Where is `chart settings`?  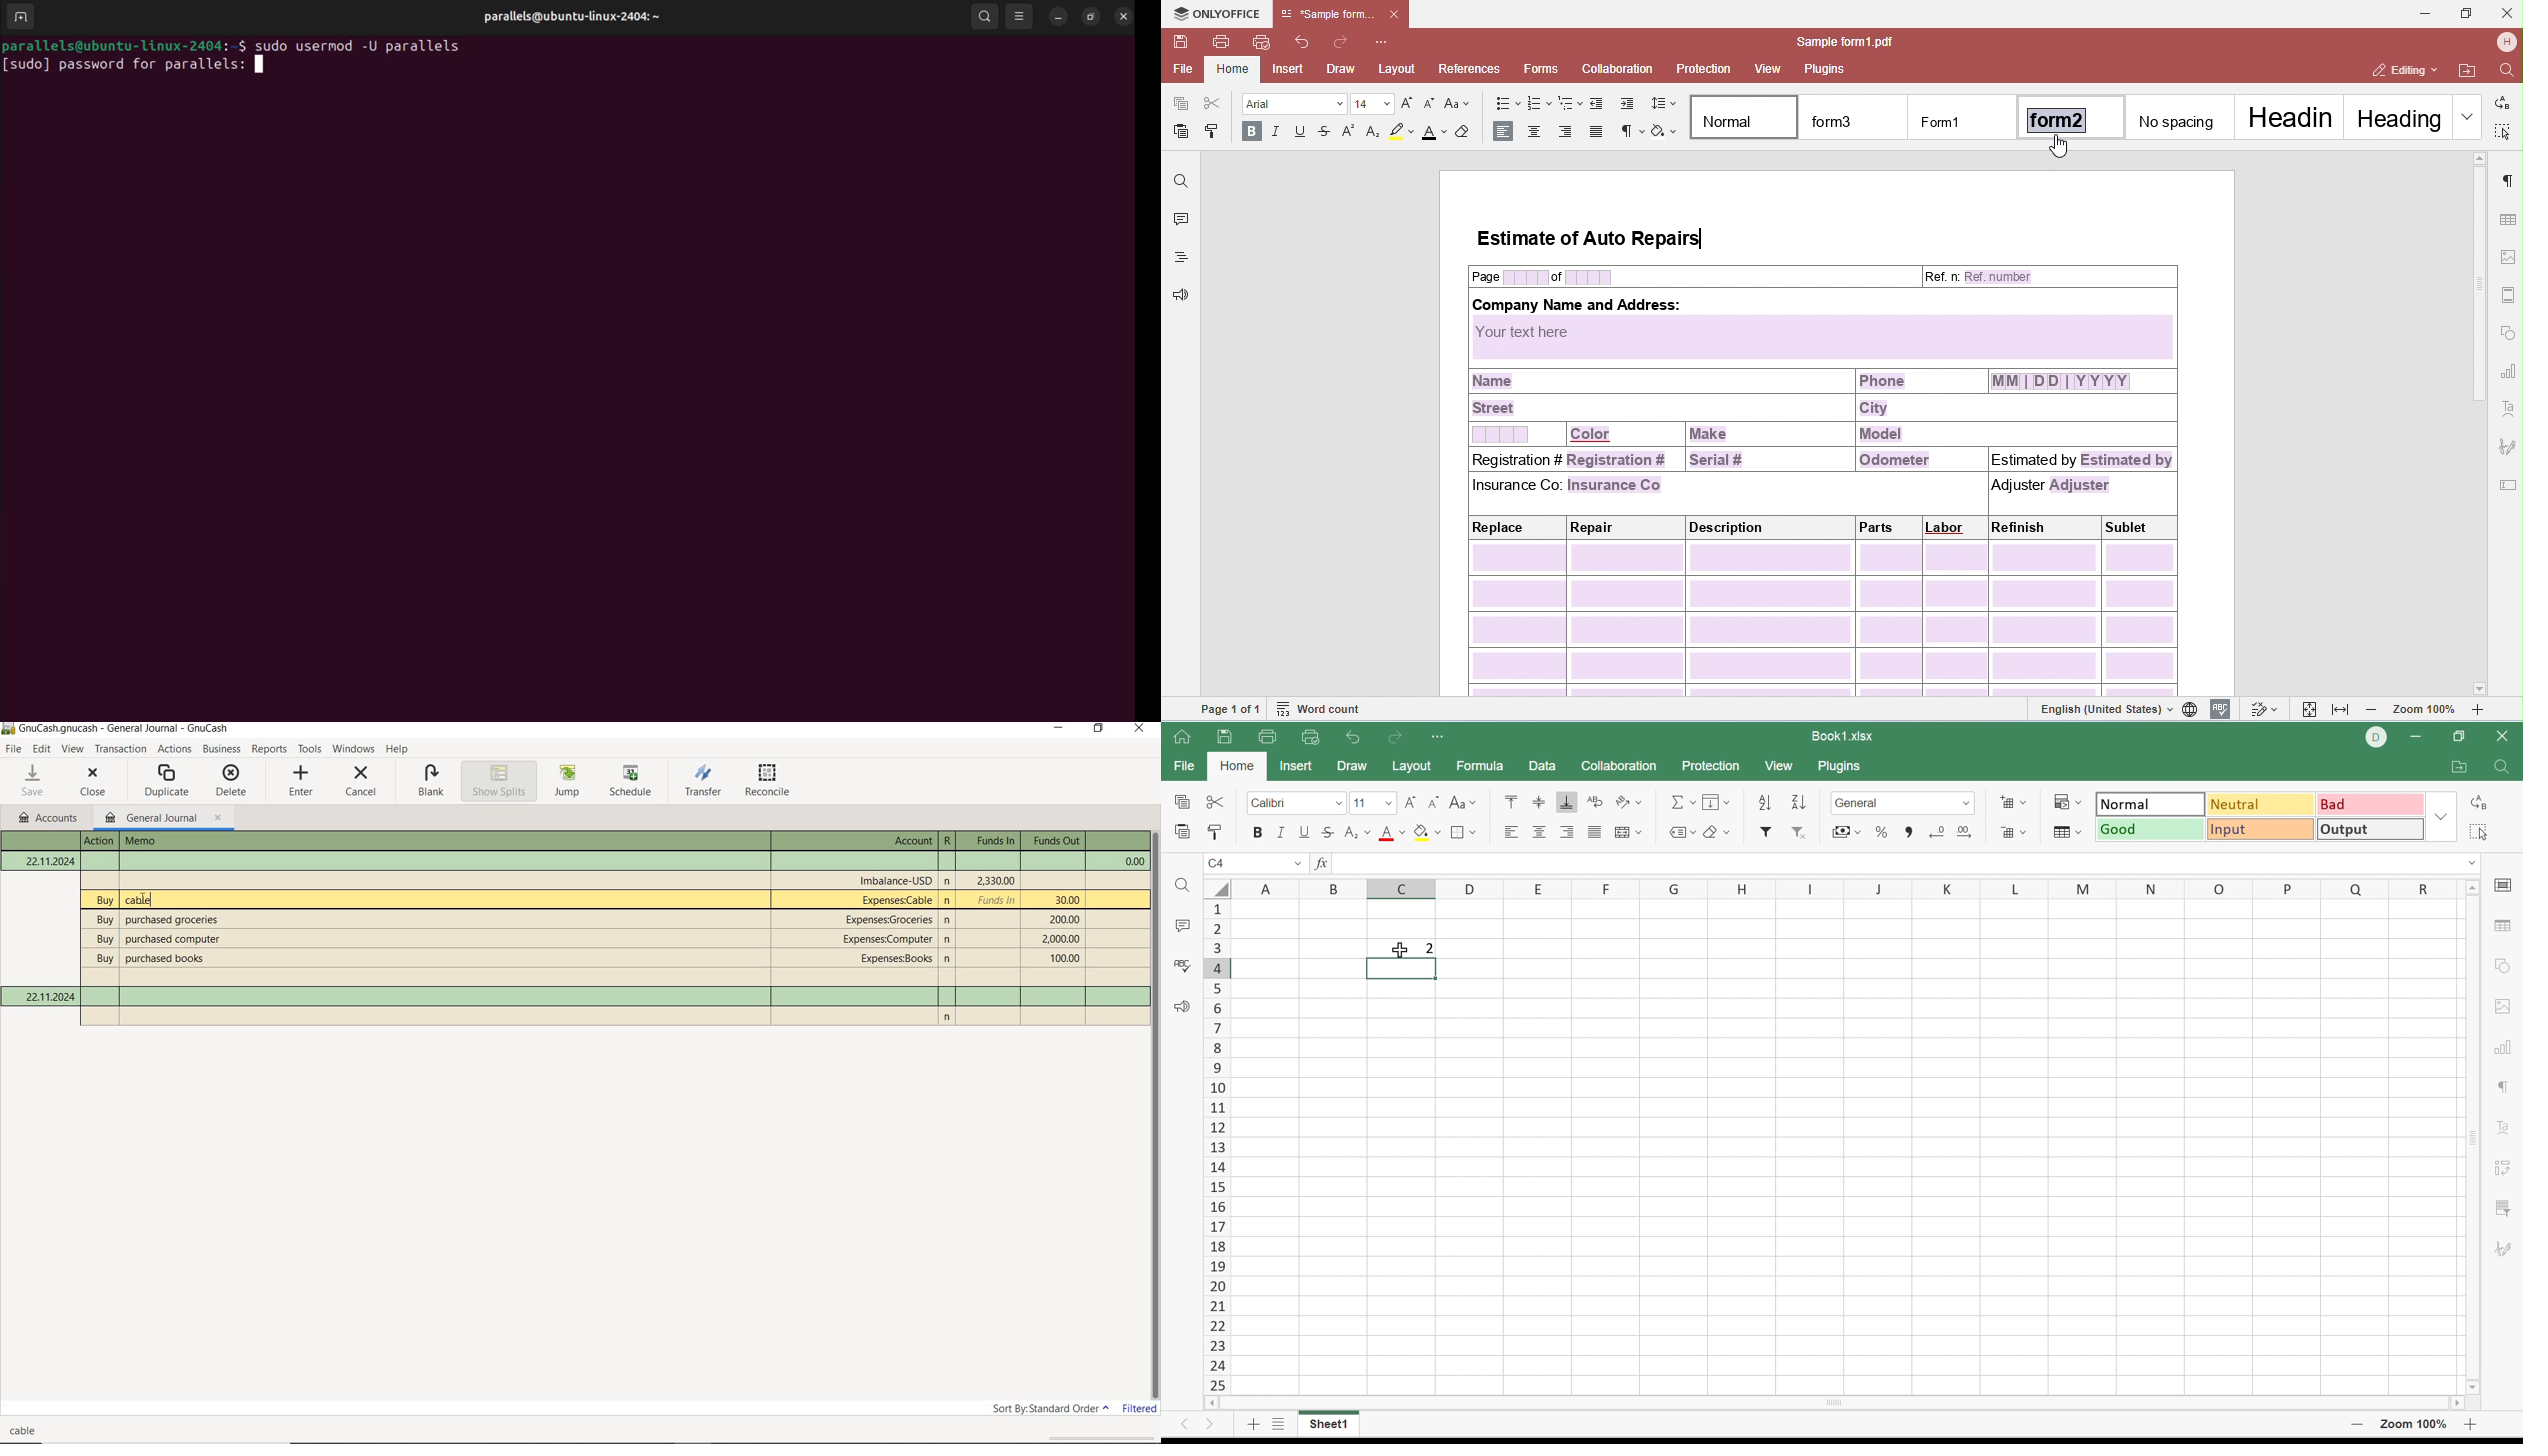
chart settings is located at coordinates (2504, 1048).